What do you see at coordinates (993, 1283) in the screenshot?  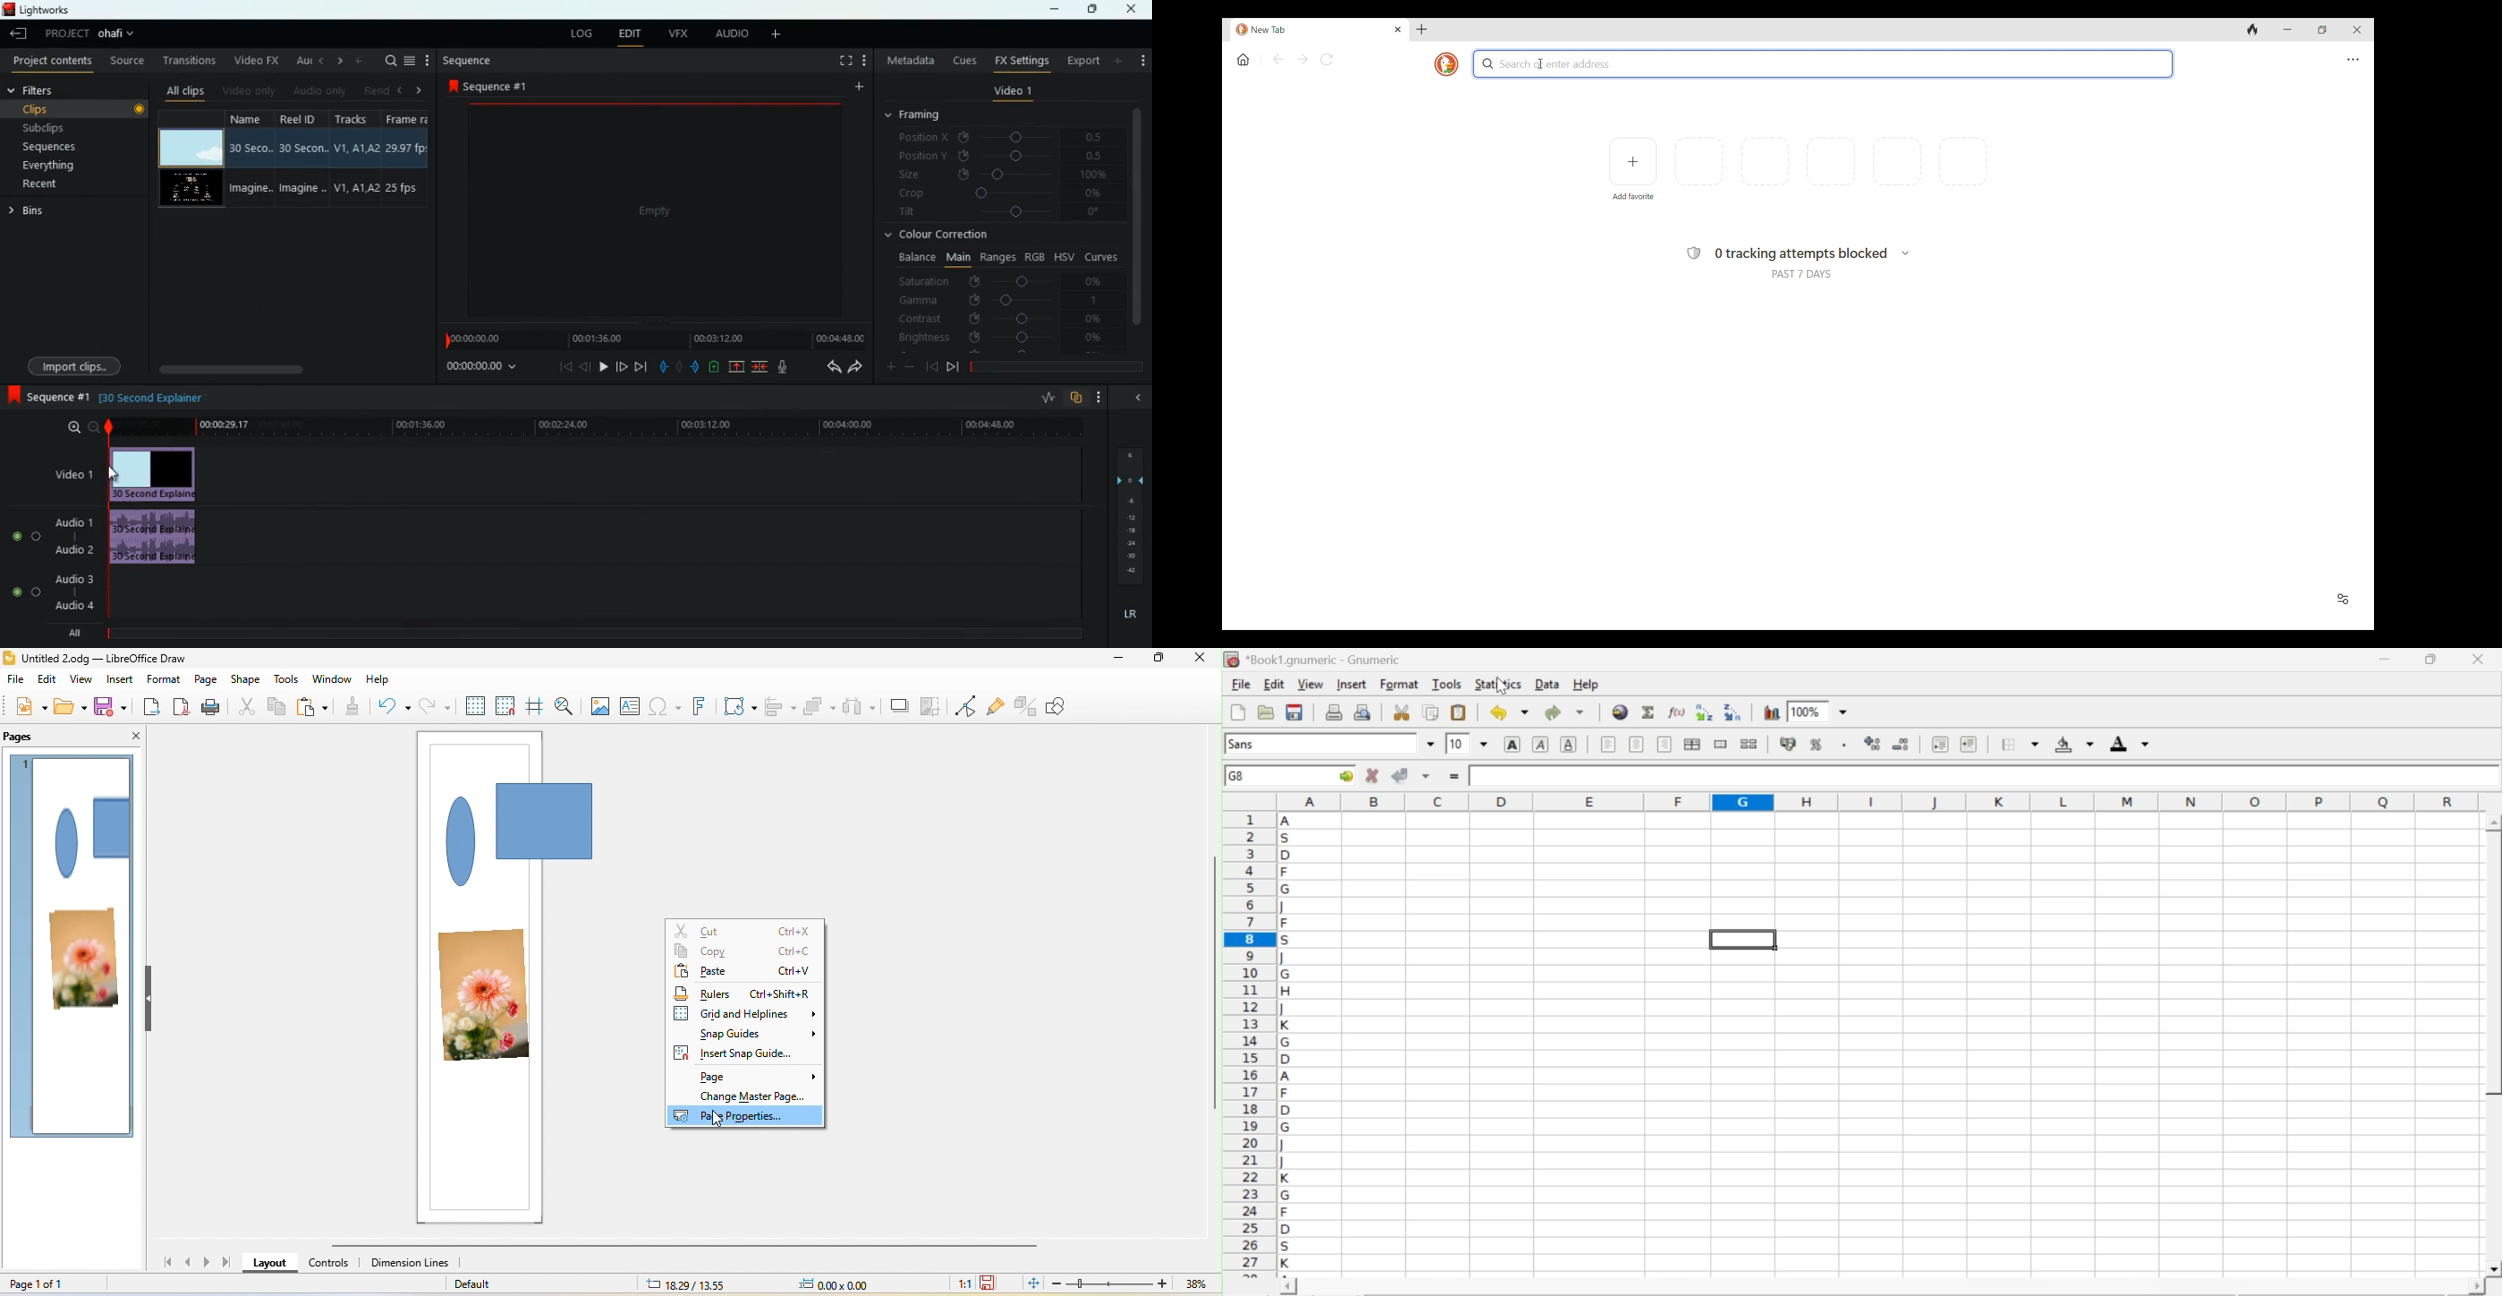 I see `the document has not been modified since last save` at bounding box center [993, 1283].